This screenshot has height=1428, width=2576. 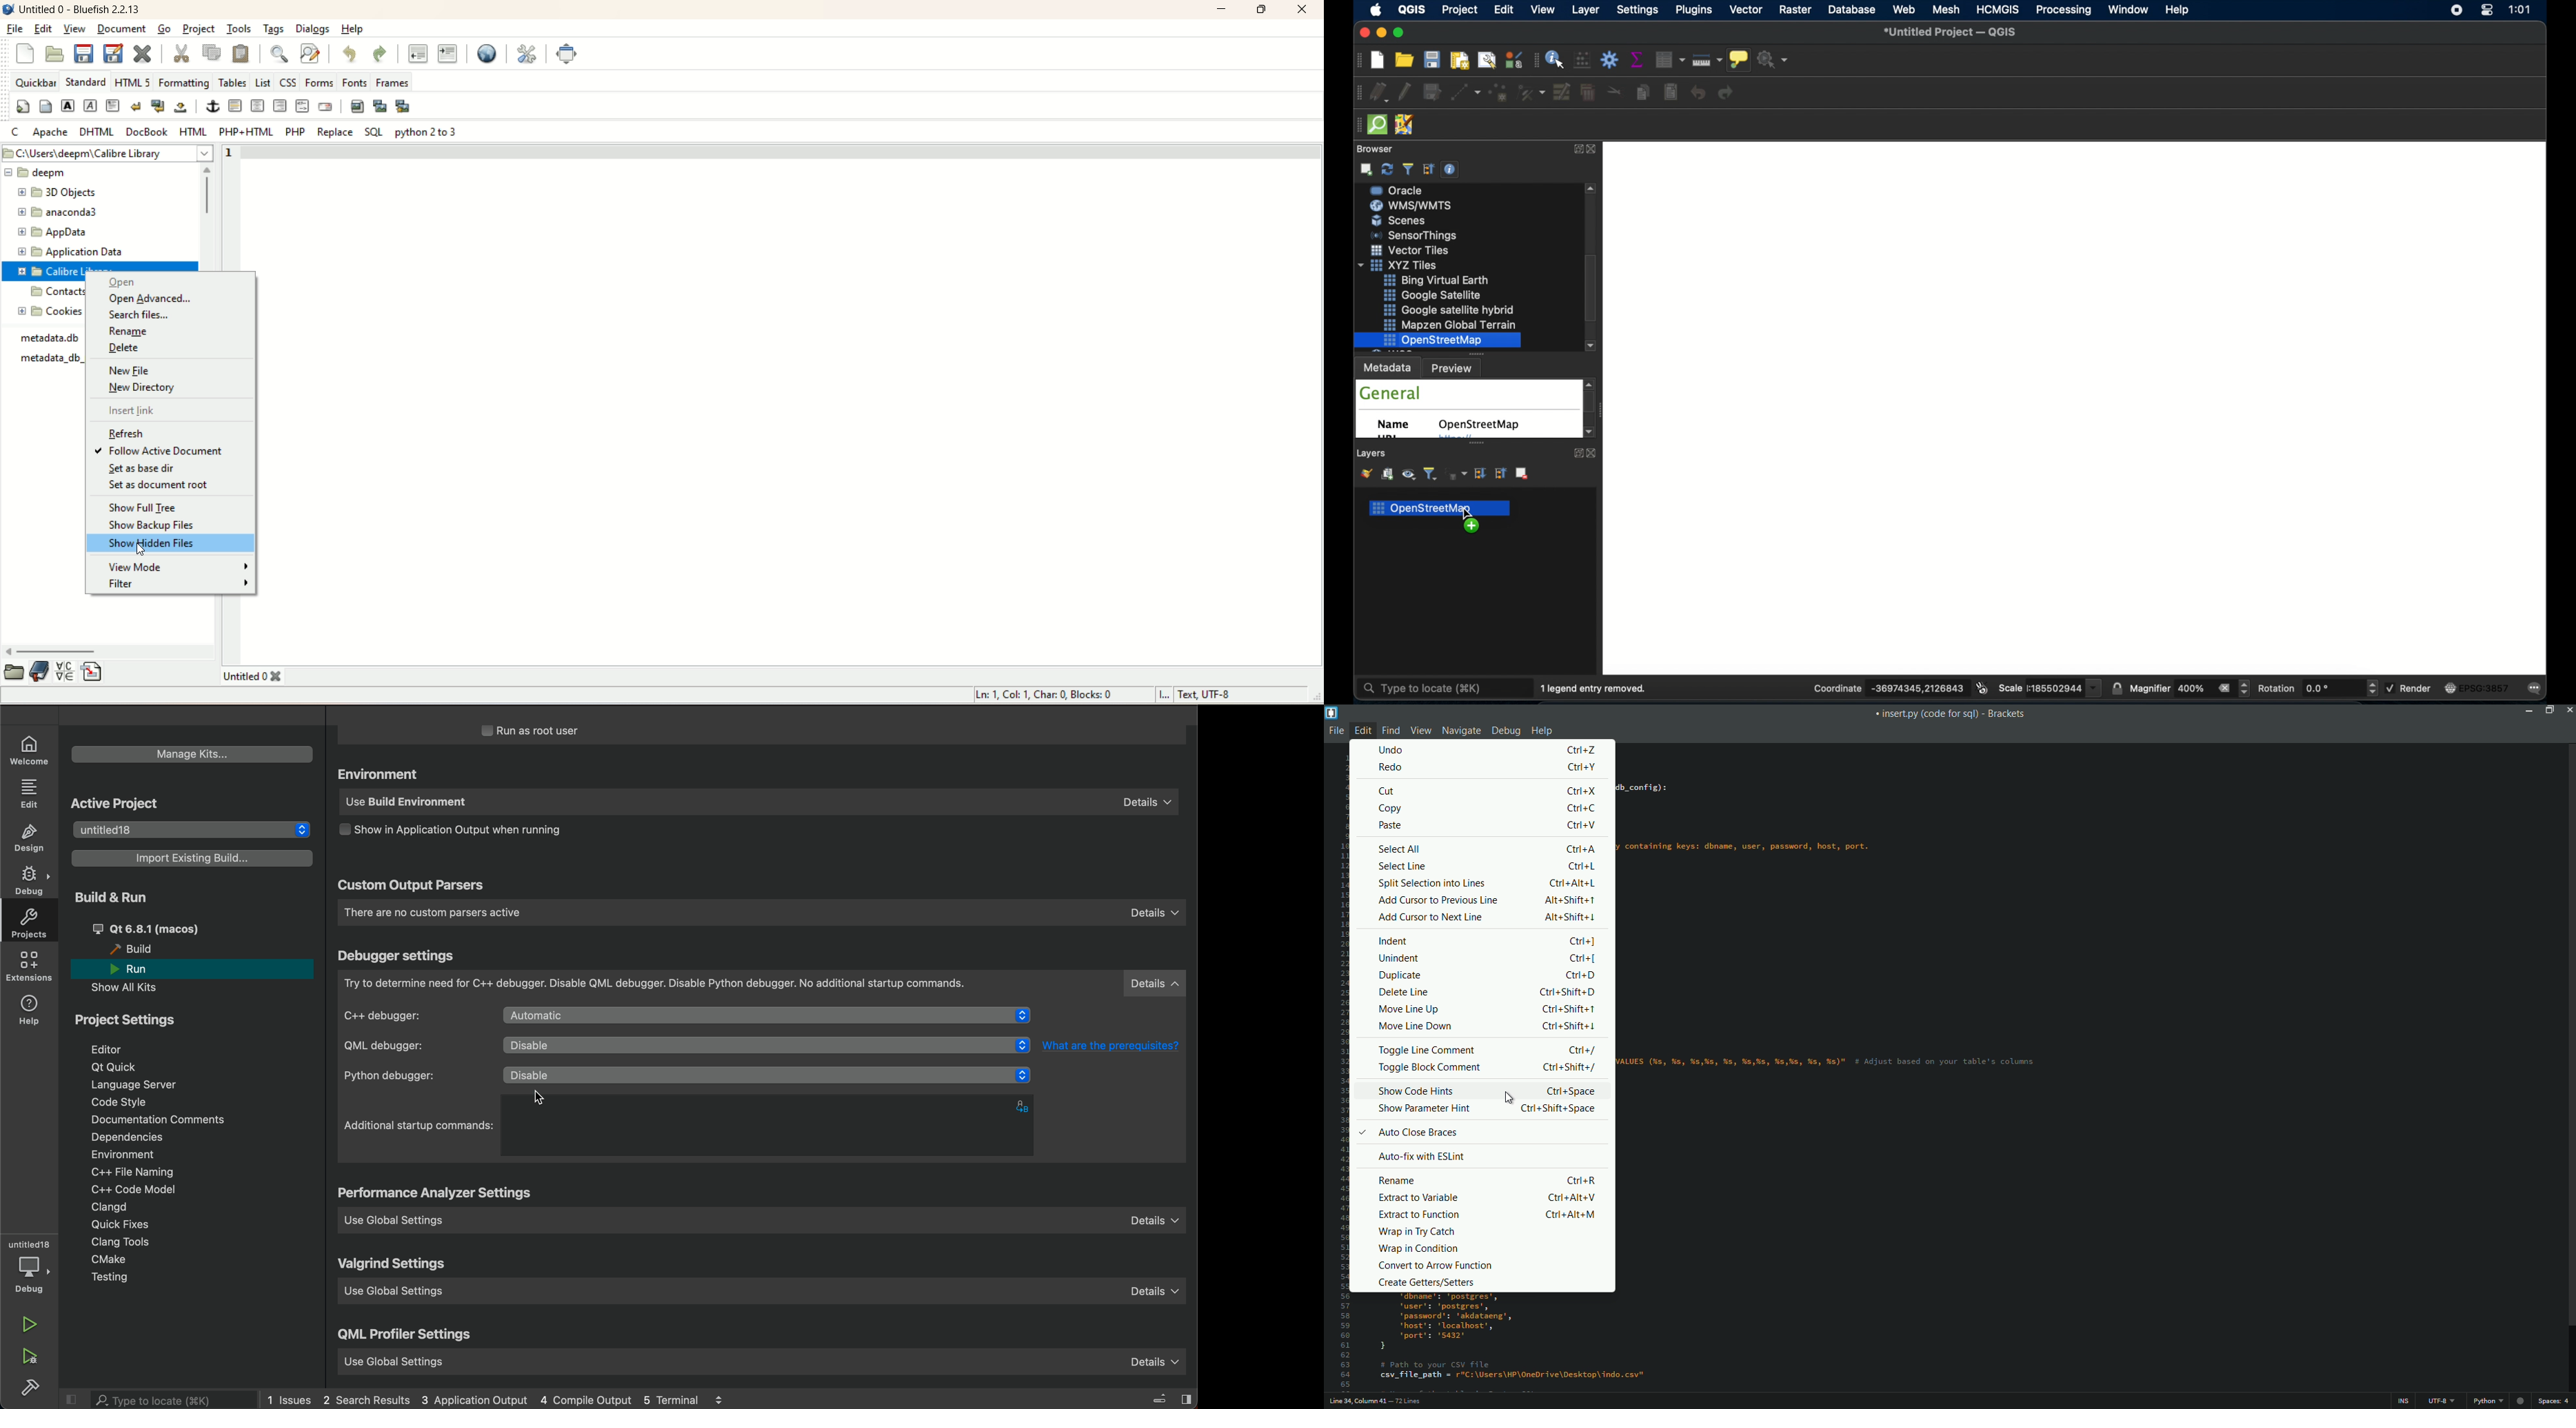 I want to click on quick start, so click(x=22, y=106).